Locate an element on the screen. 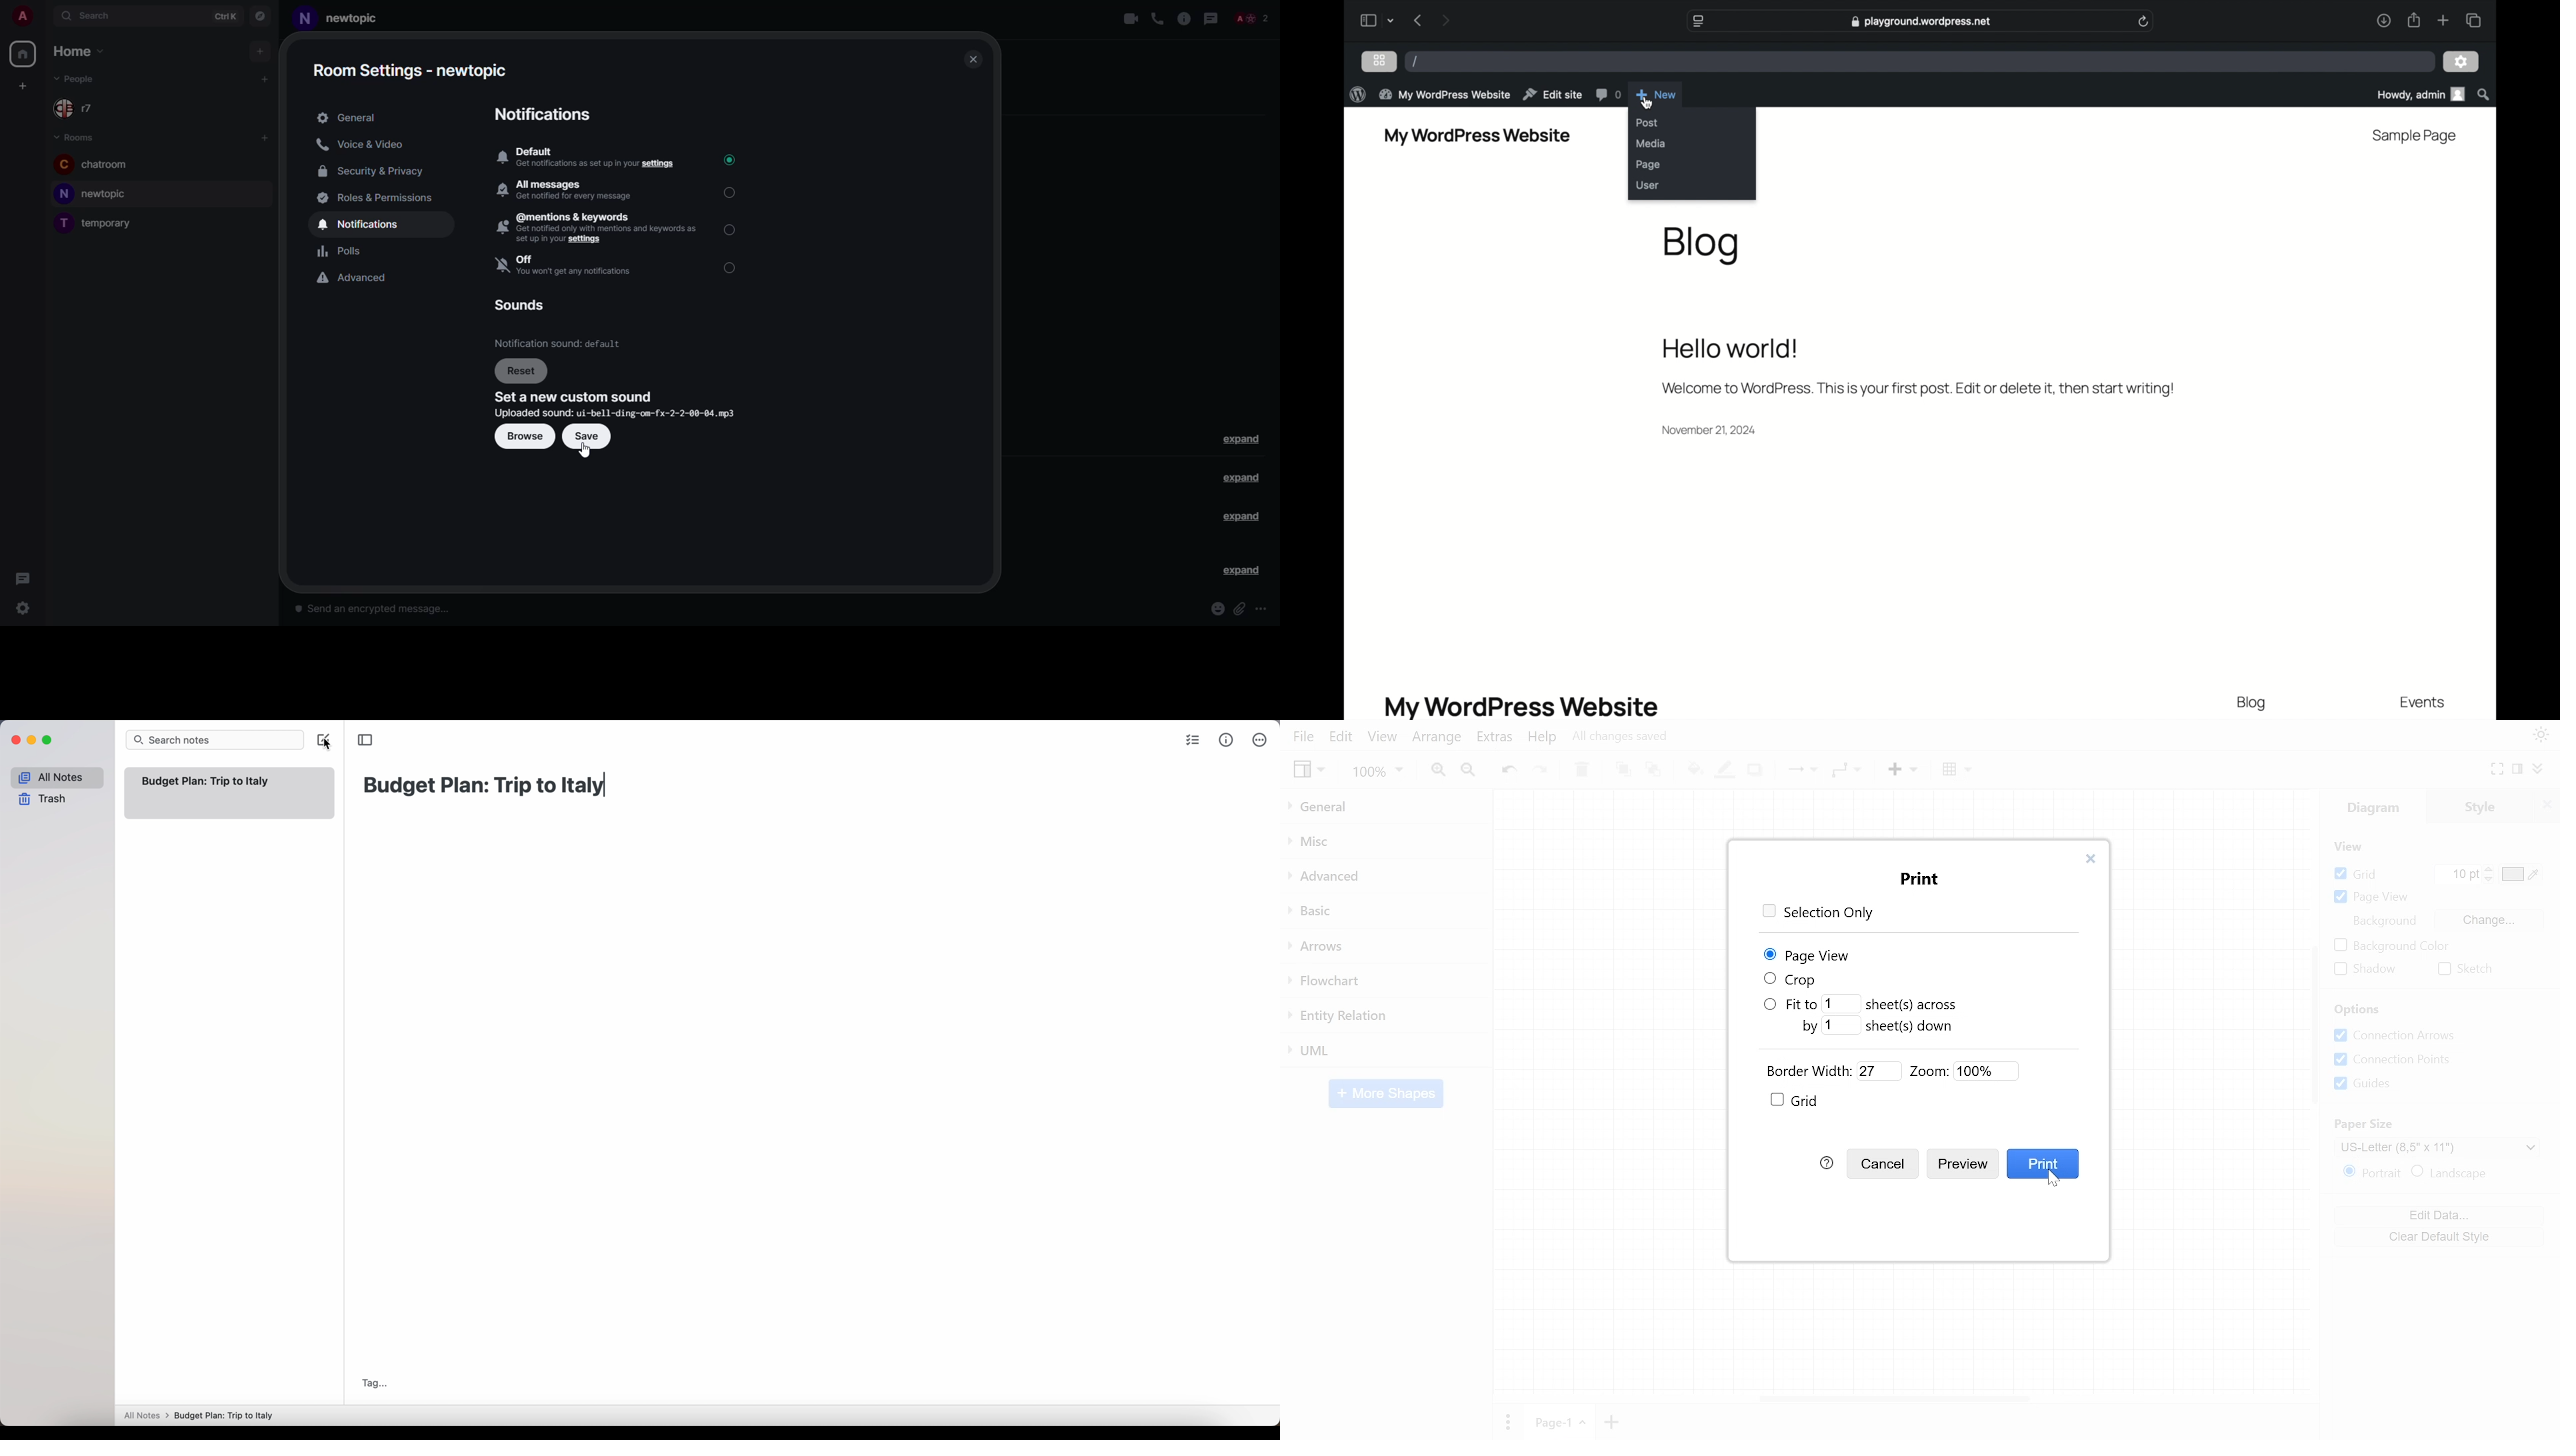 The image size is (2576, 1456). Zoom in is located at coordinates (1437, 770).